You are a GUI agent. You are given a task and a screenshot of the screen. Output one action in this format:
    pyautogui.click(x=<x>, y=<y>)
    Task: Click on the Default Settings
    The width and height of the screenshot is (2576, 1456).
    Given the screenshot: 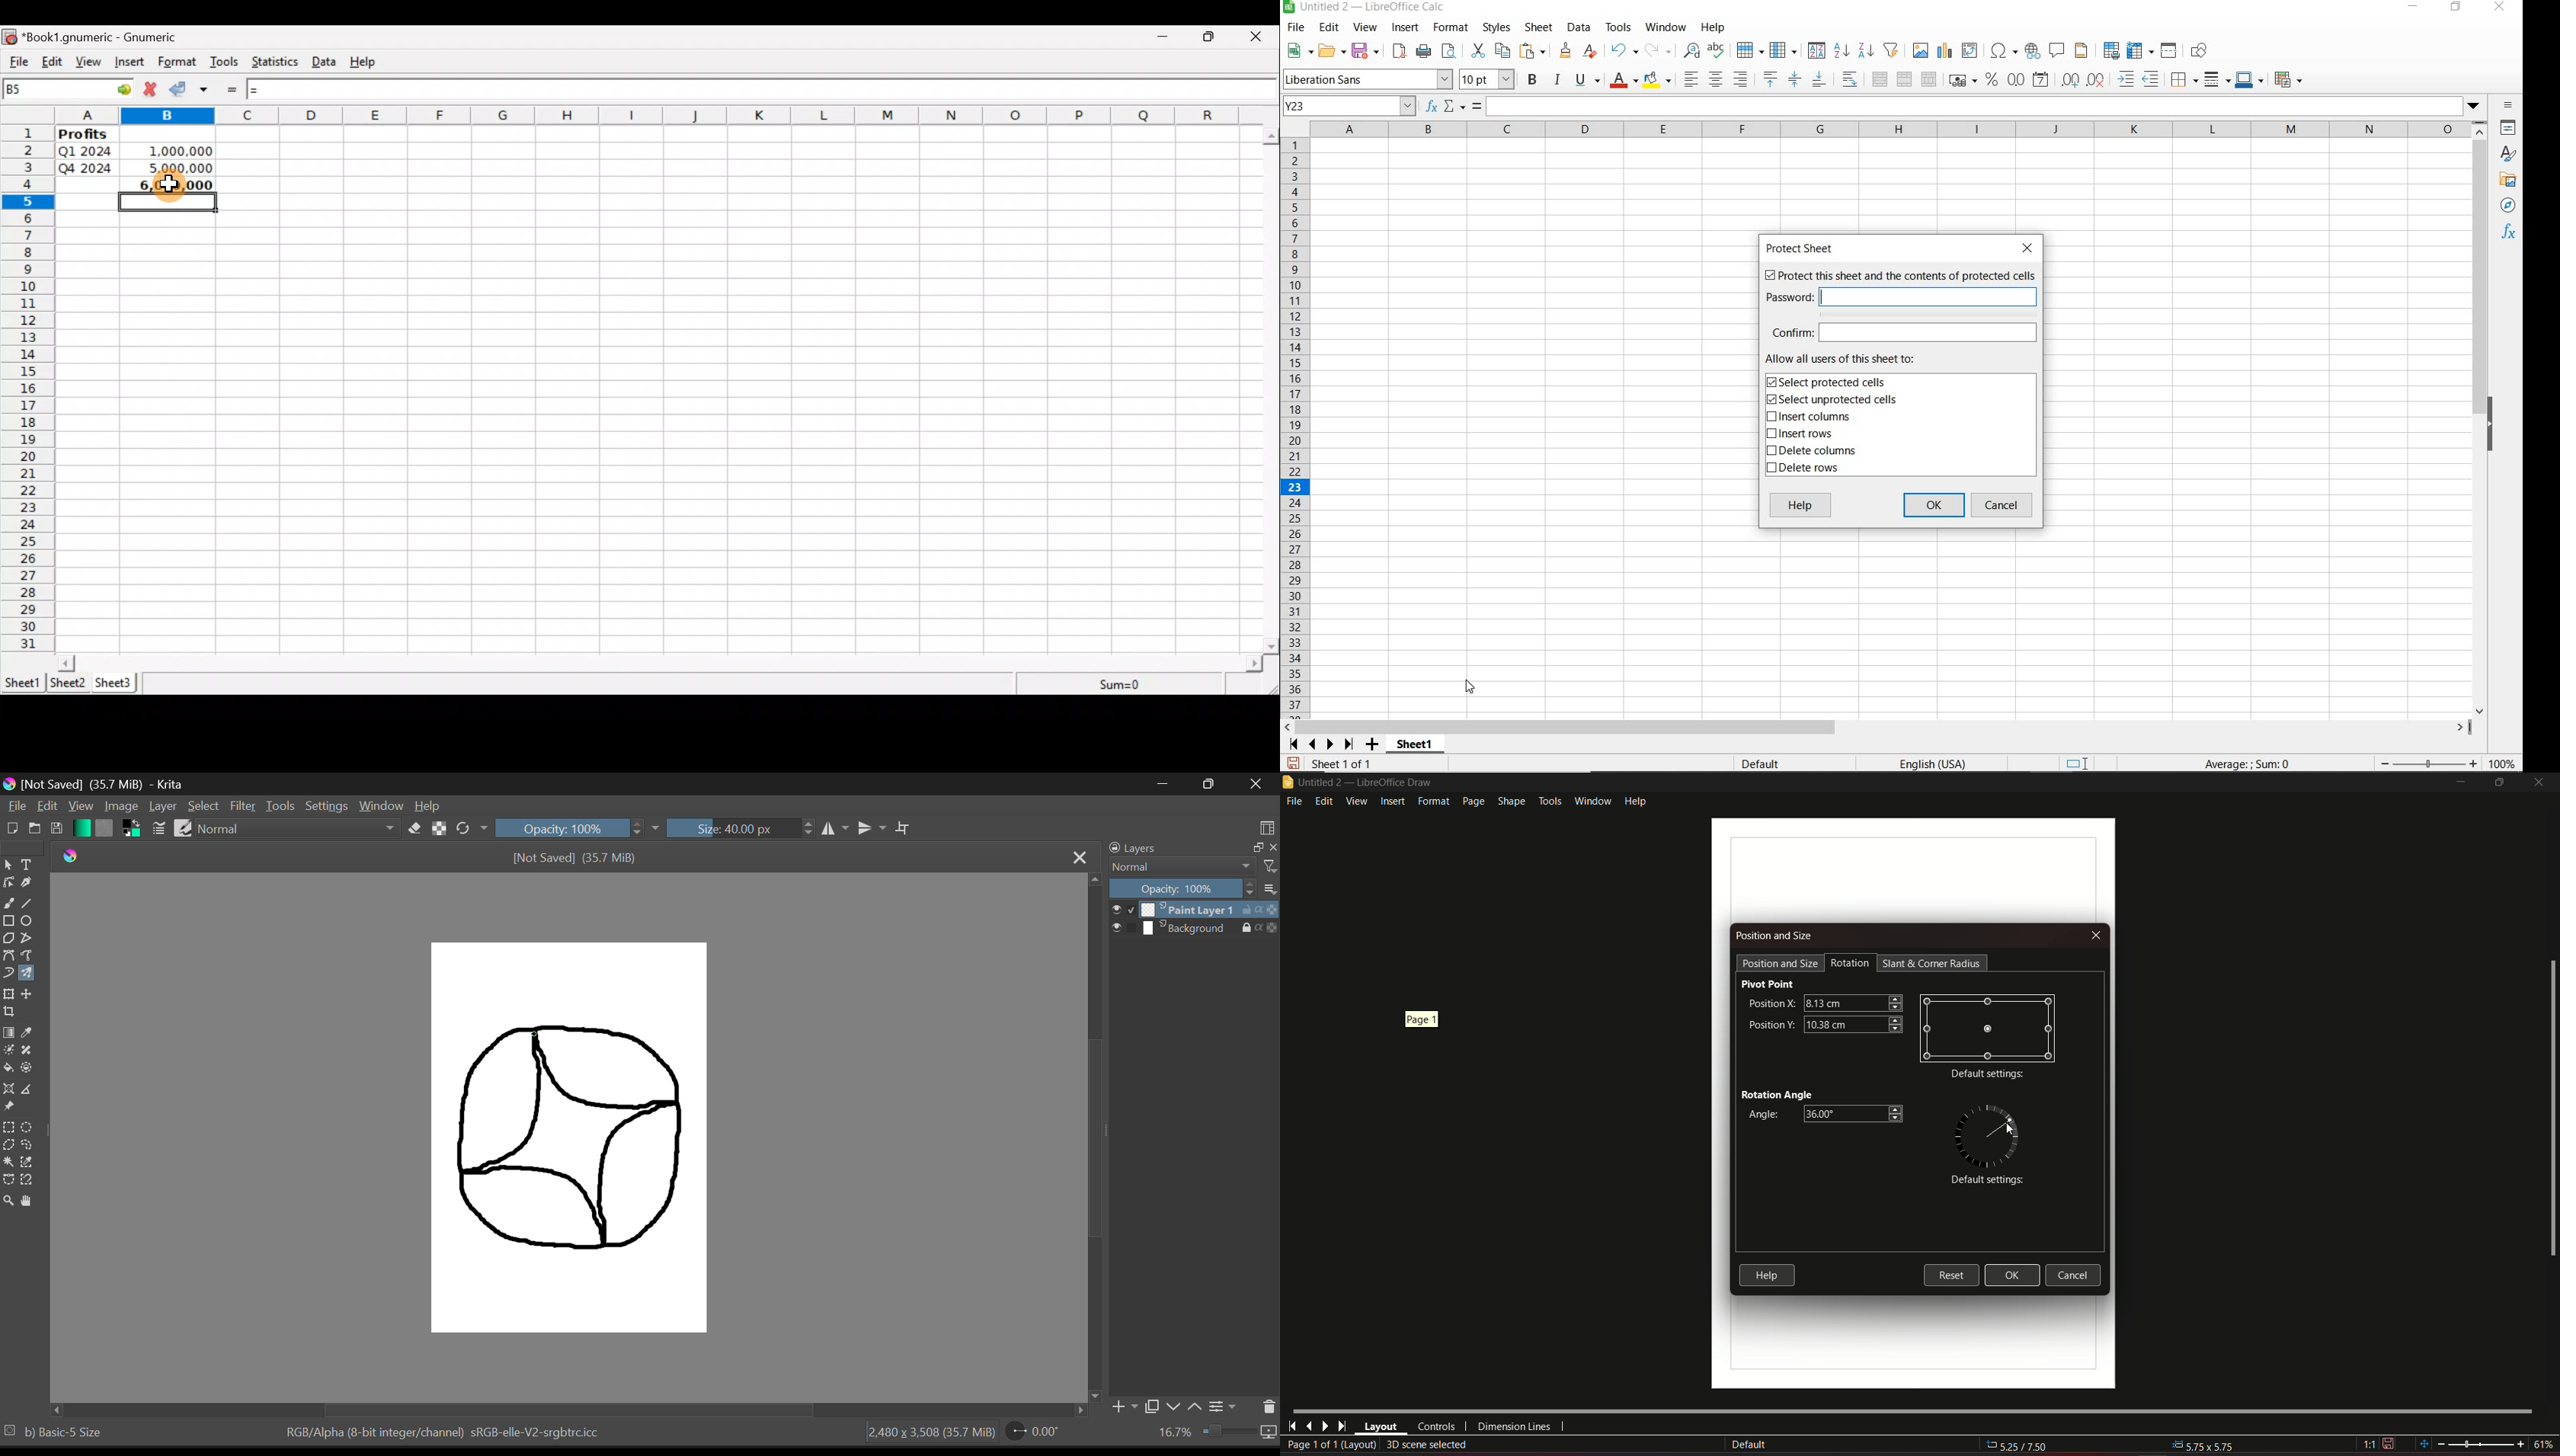 What is the action you would take?
    pyautogui.click(x=1985, y=1181)
    